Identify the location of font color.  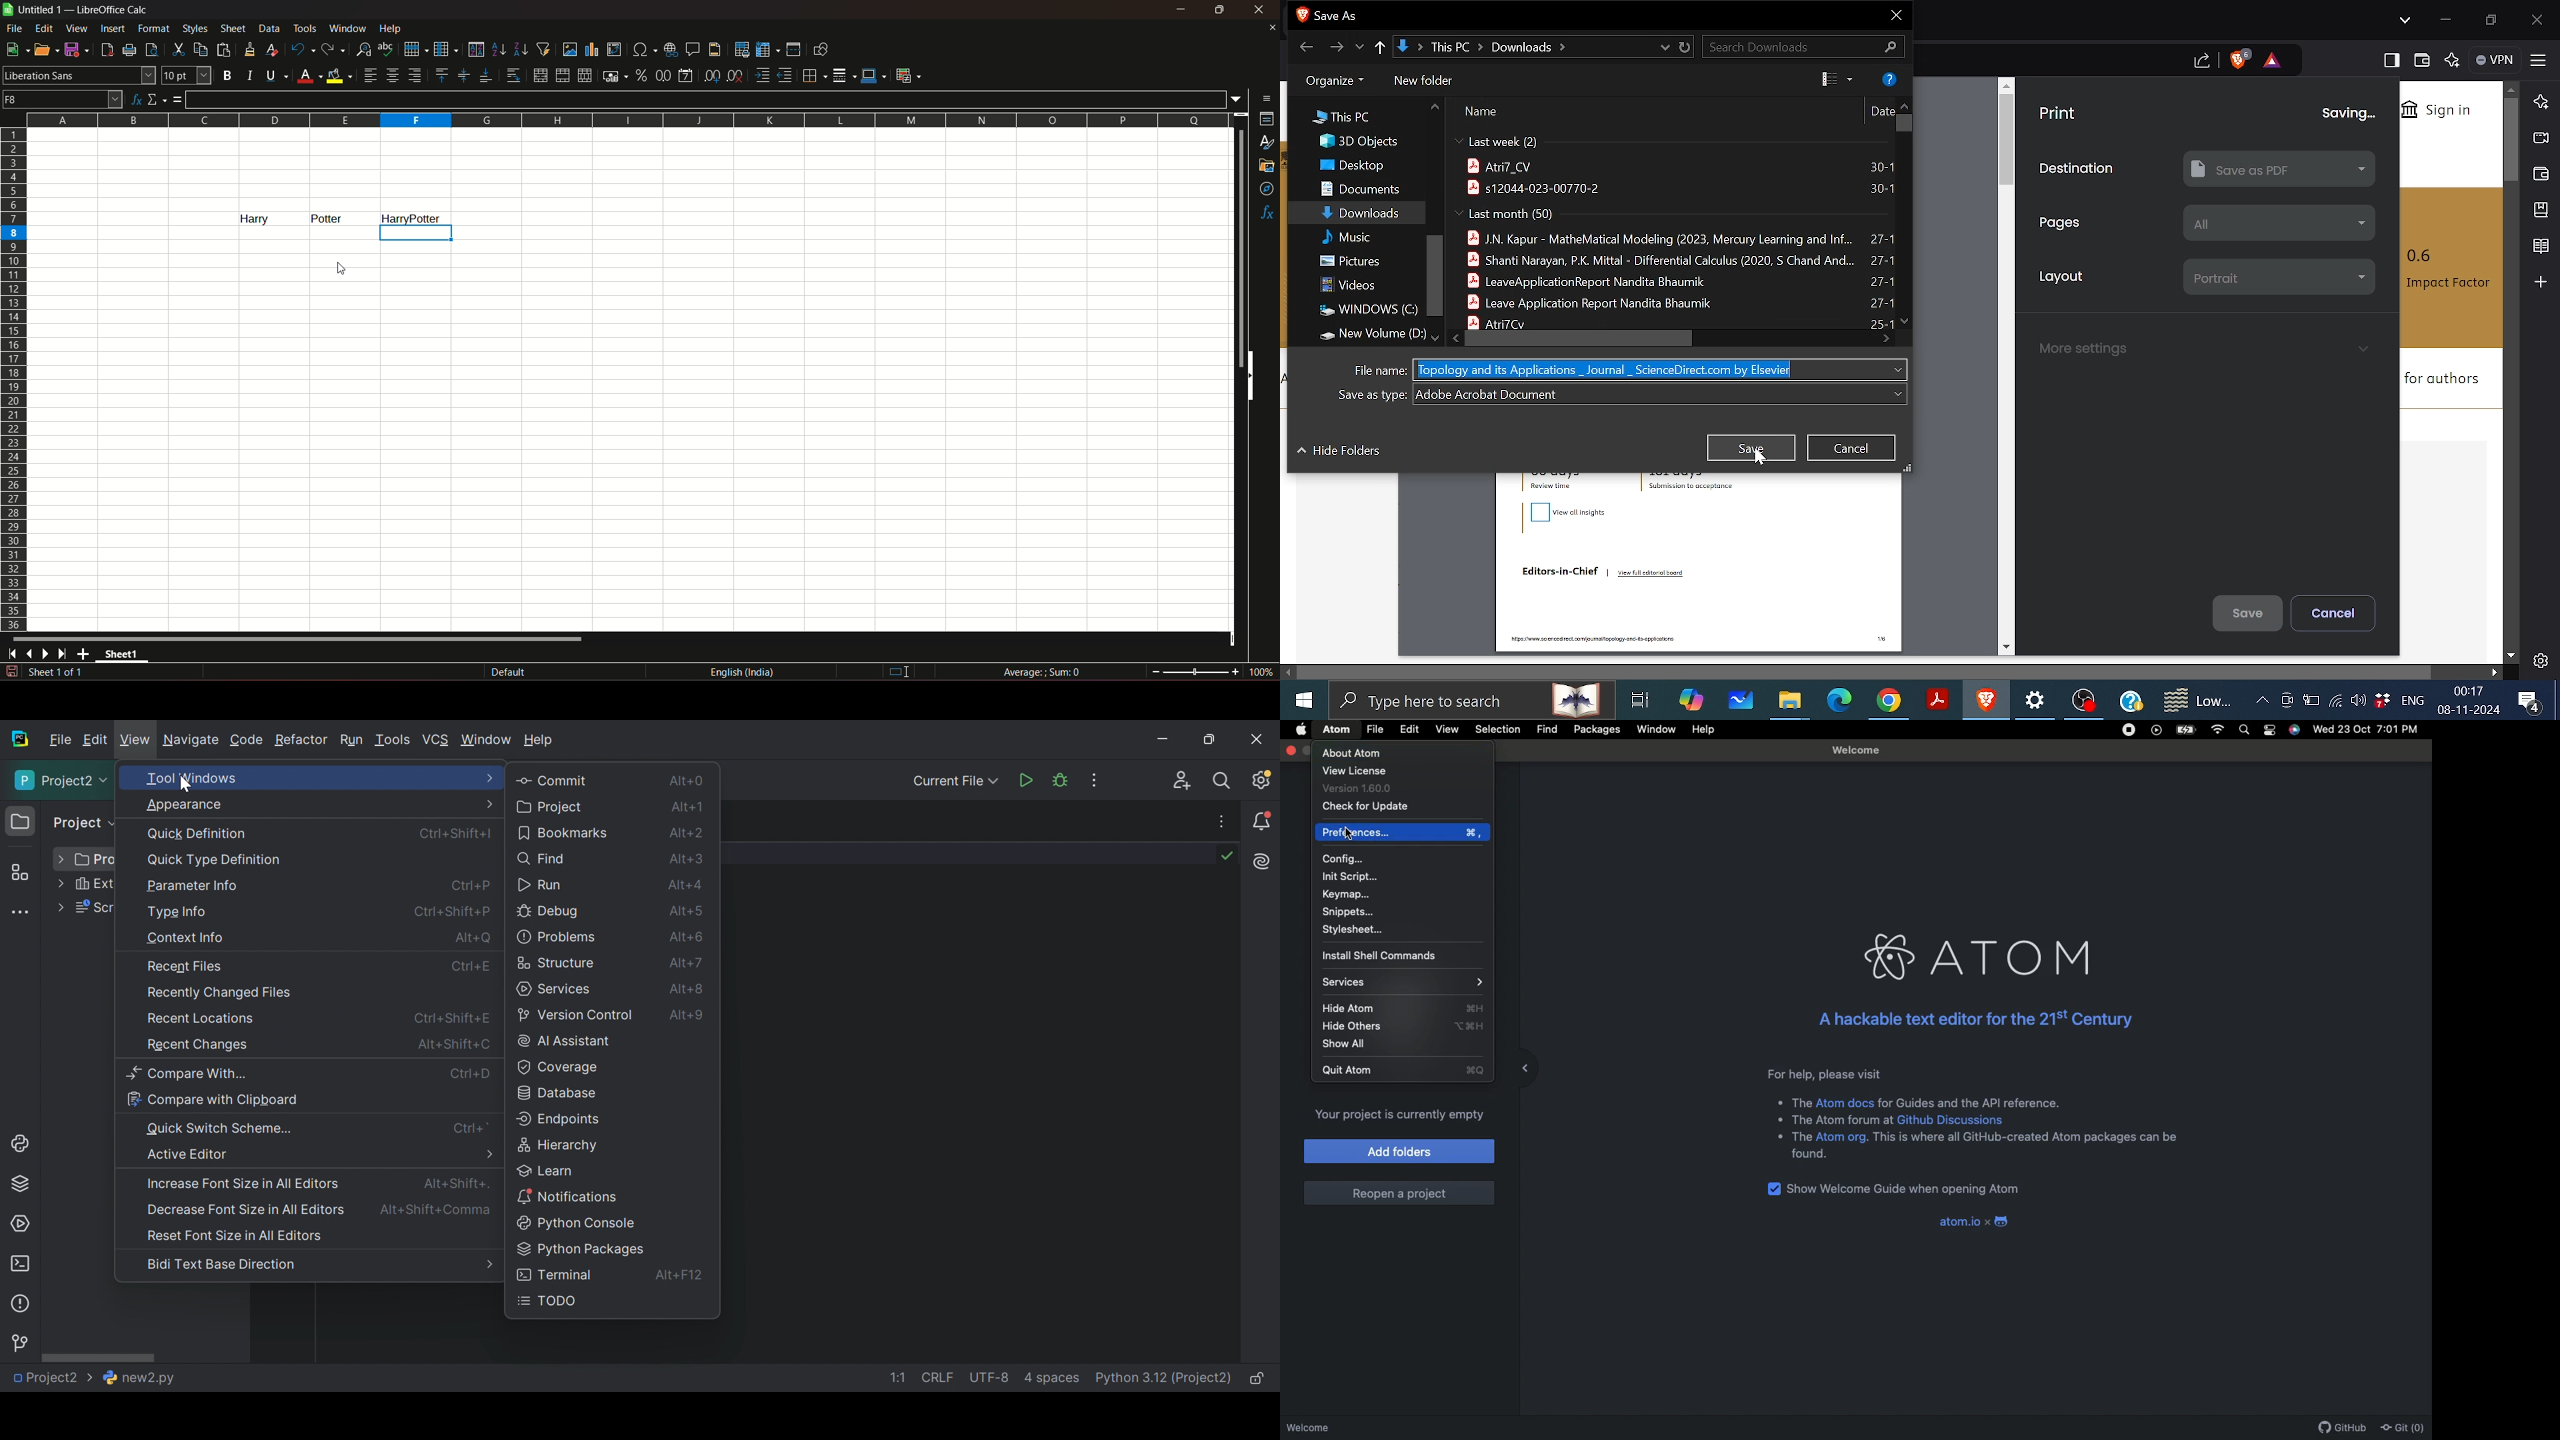
(309, 77).